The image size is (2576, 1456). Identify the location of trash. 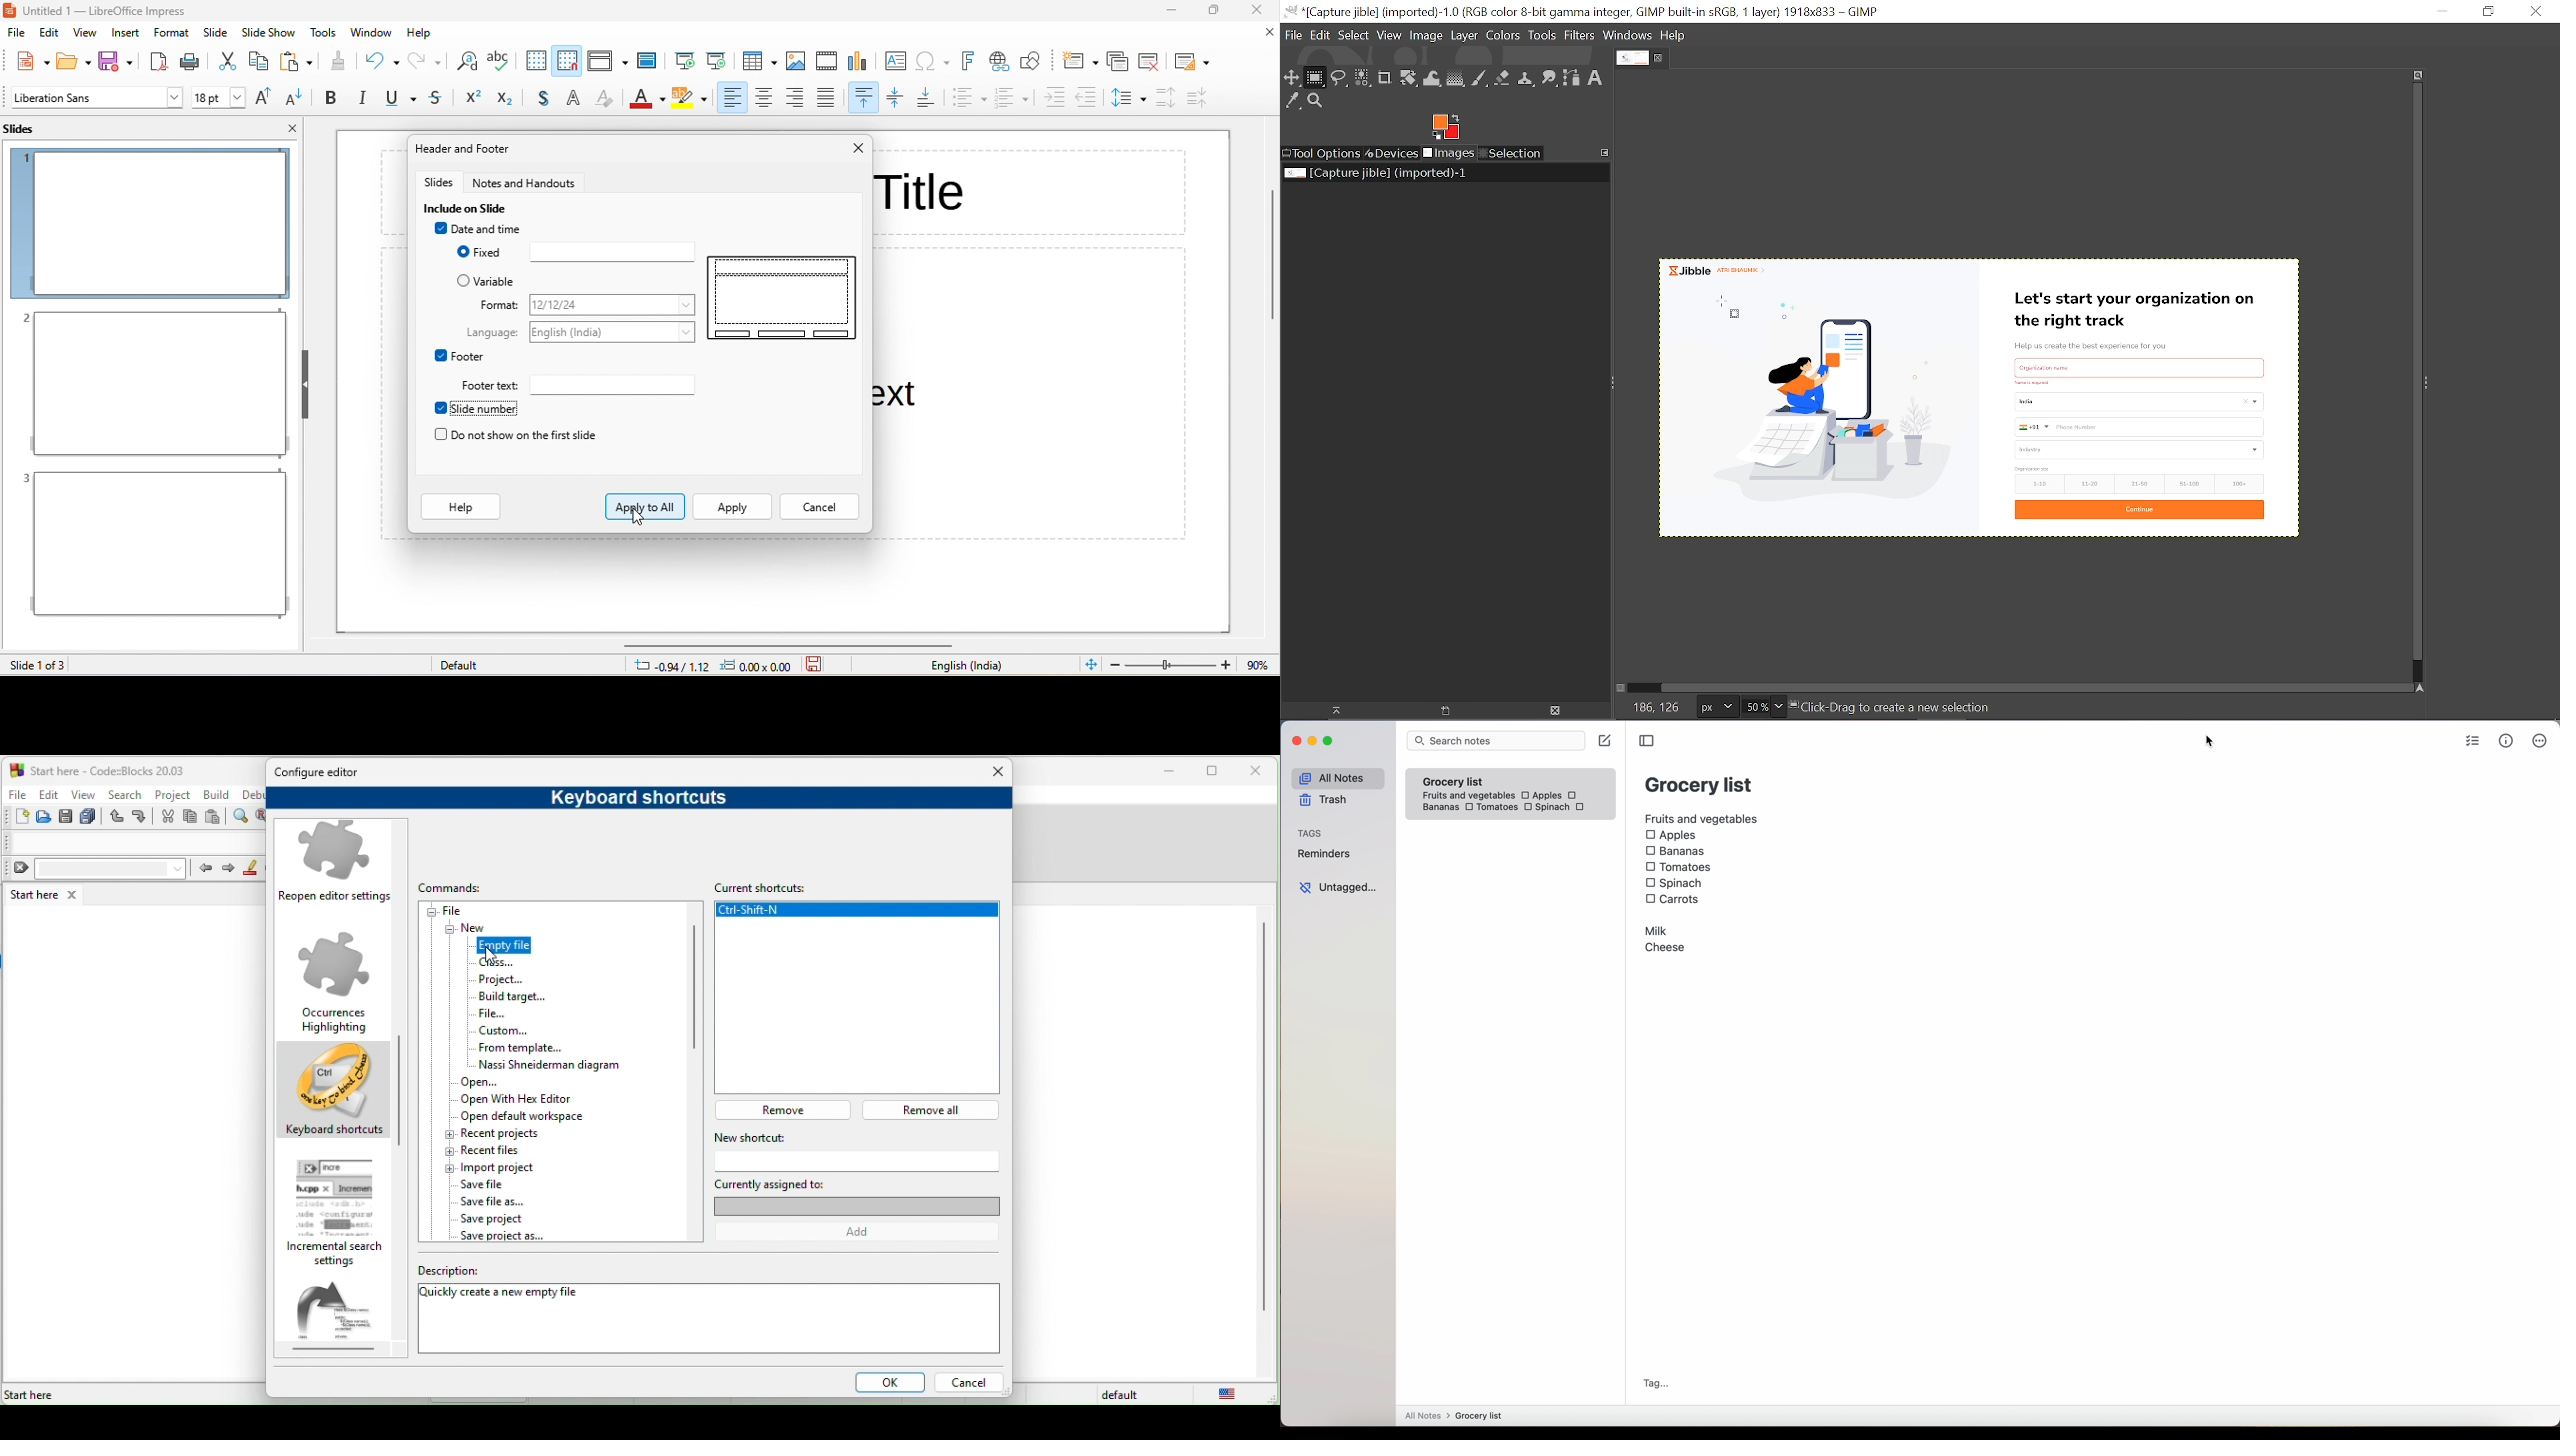
(1322, 801).